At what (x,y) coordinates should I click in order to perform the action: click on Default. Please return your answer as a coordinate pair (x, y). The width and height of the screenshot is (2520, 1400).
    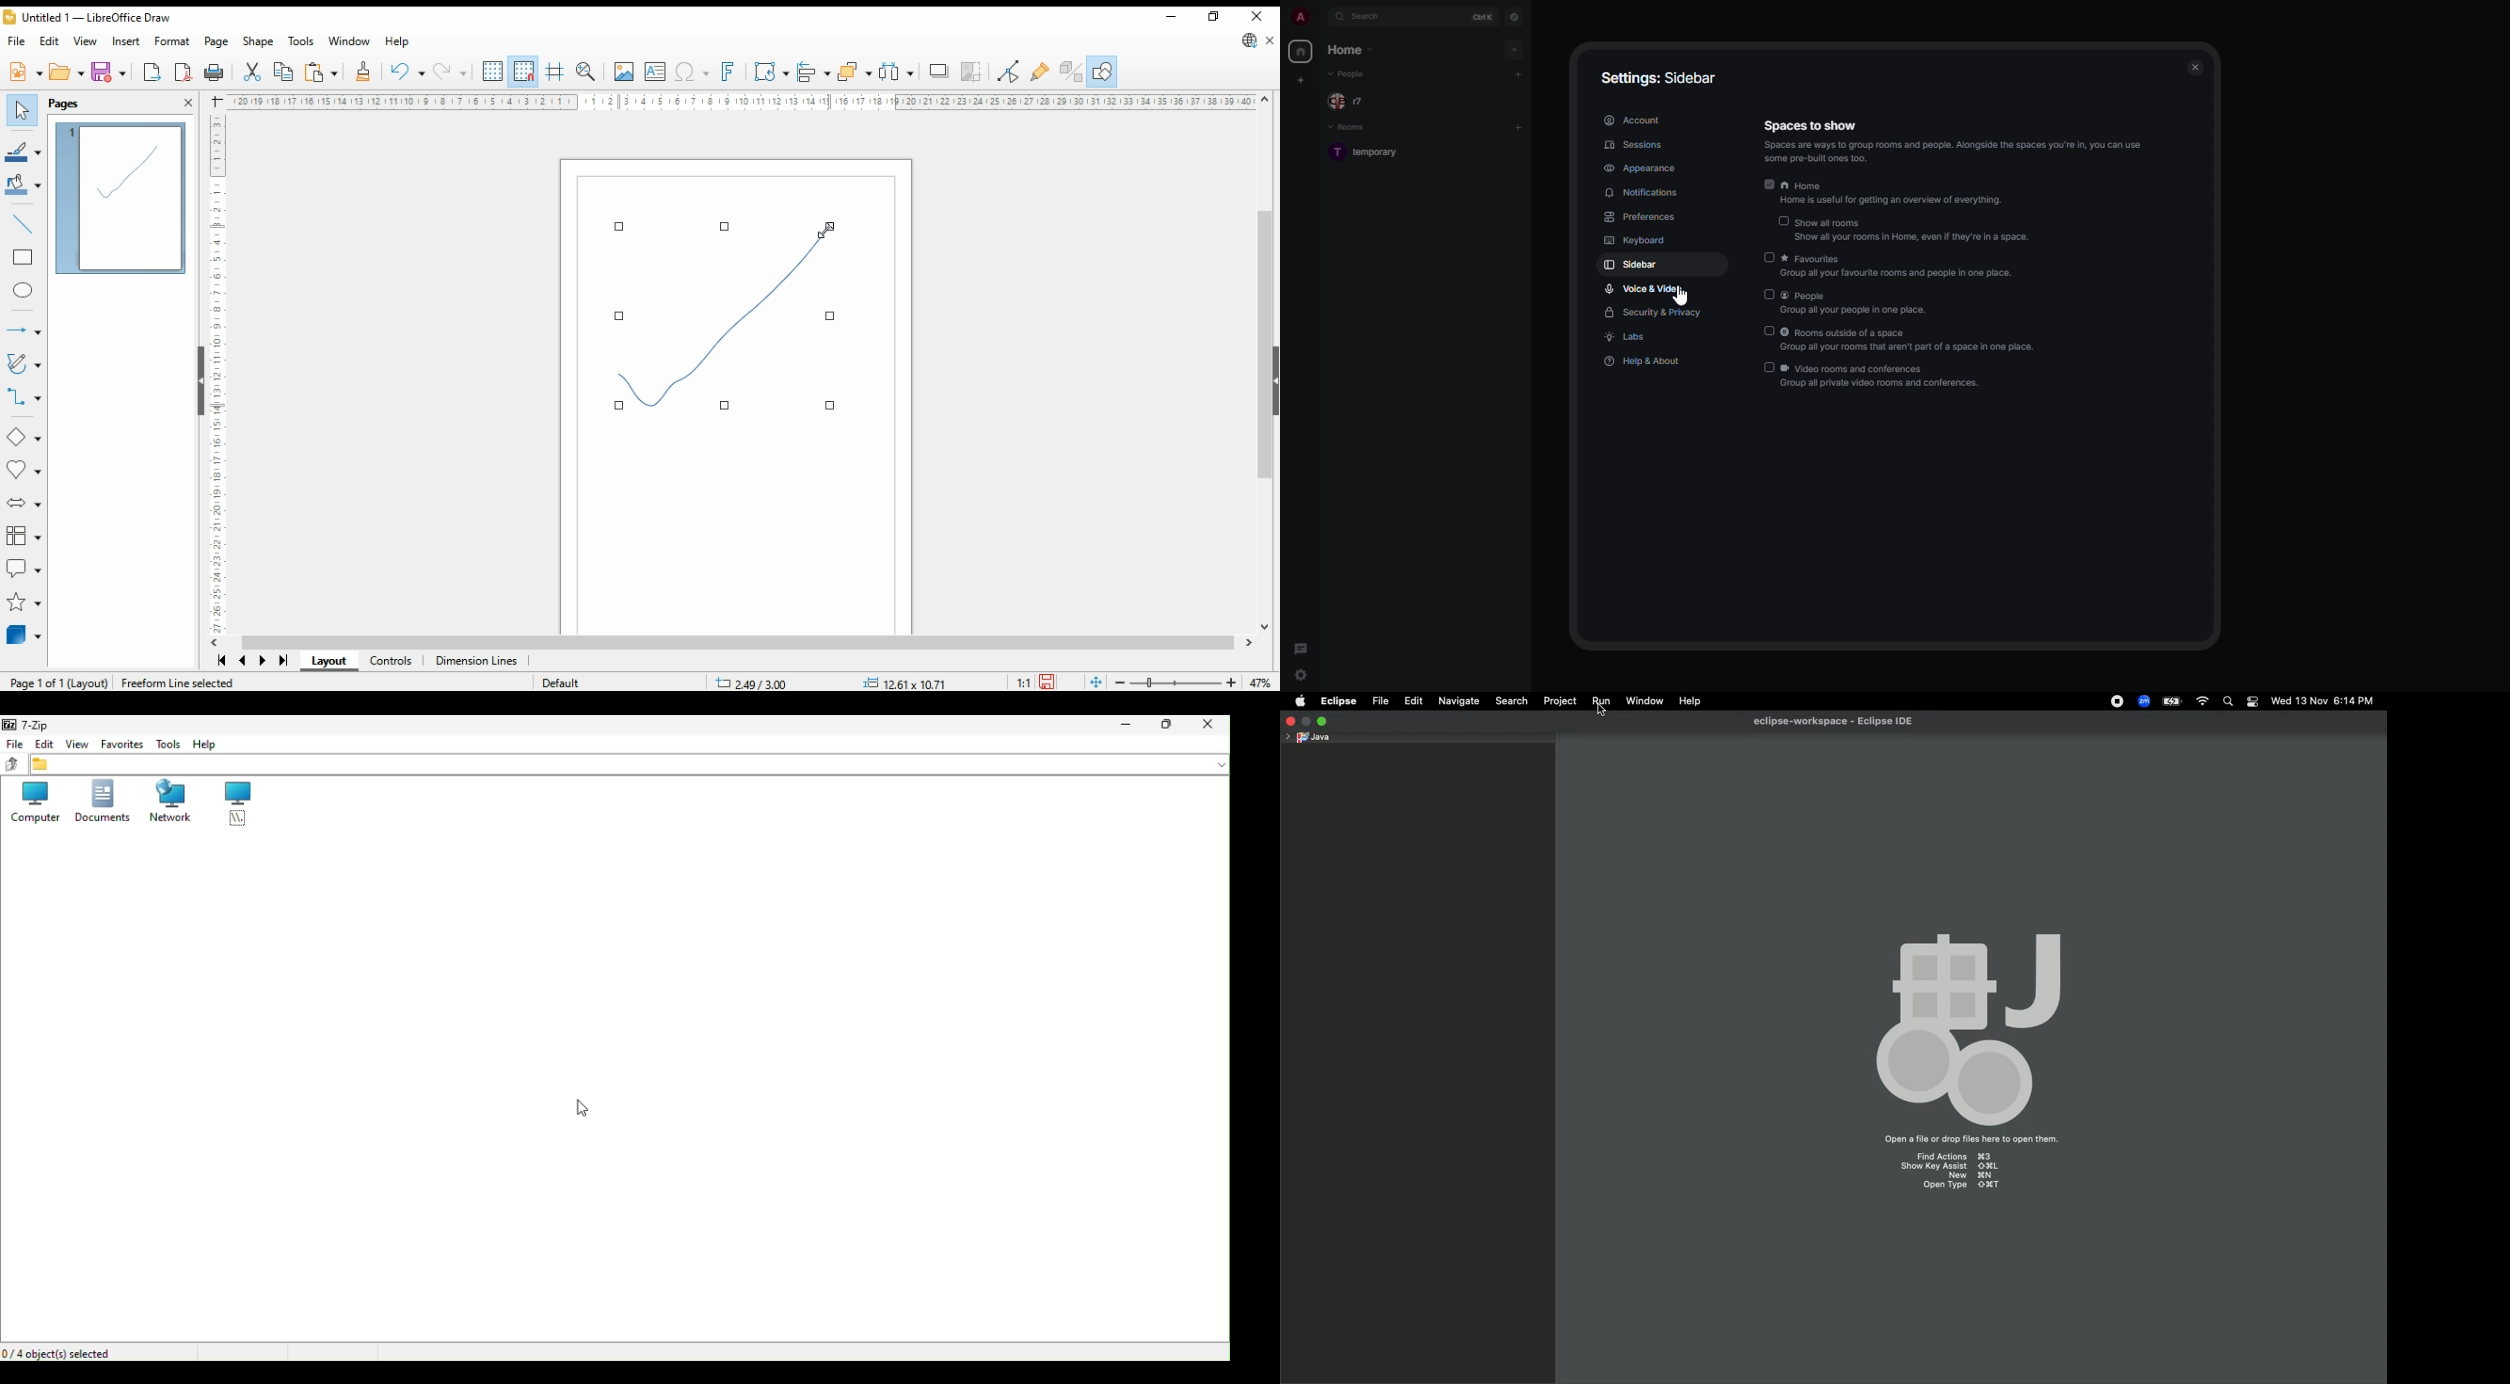
    Looking at the image, I should click on (571, 680).